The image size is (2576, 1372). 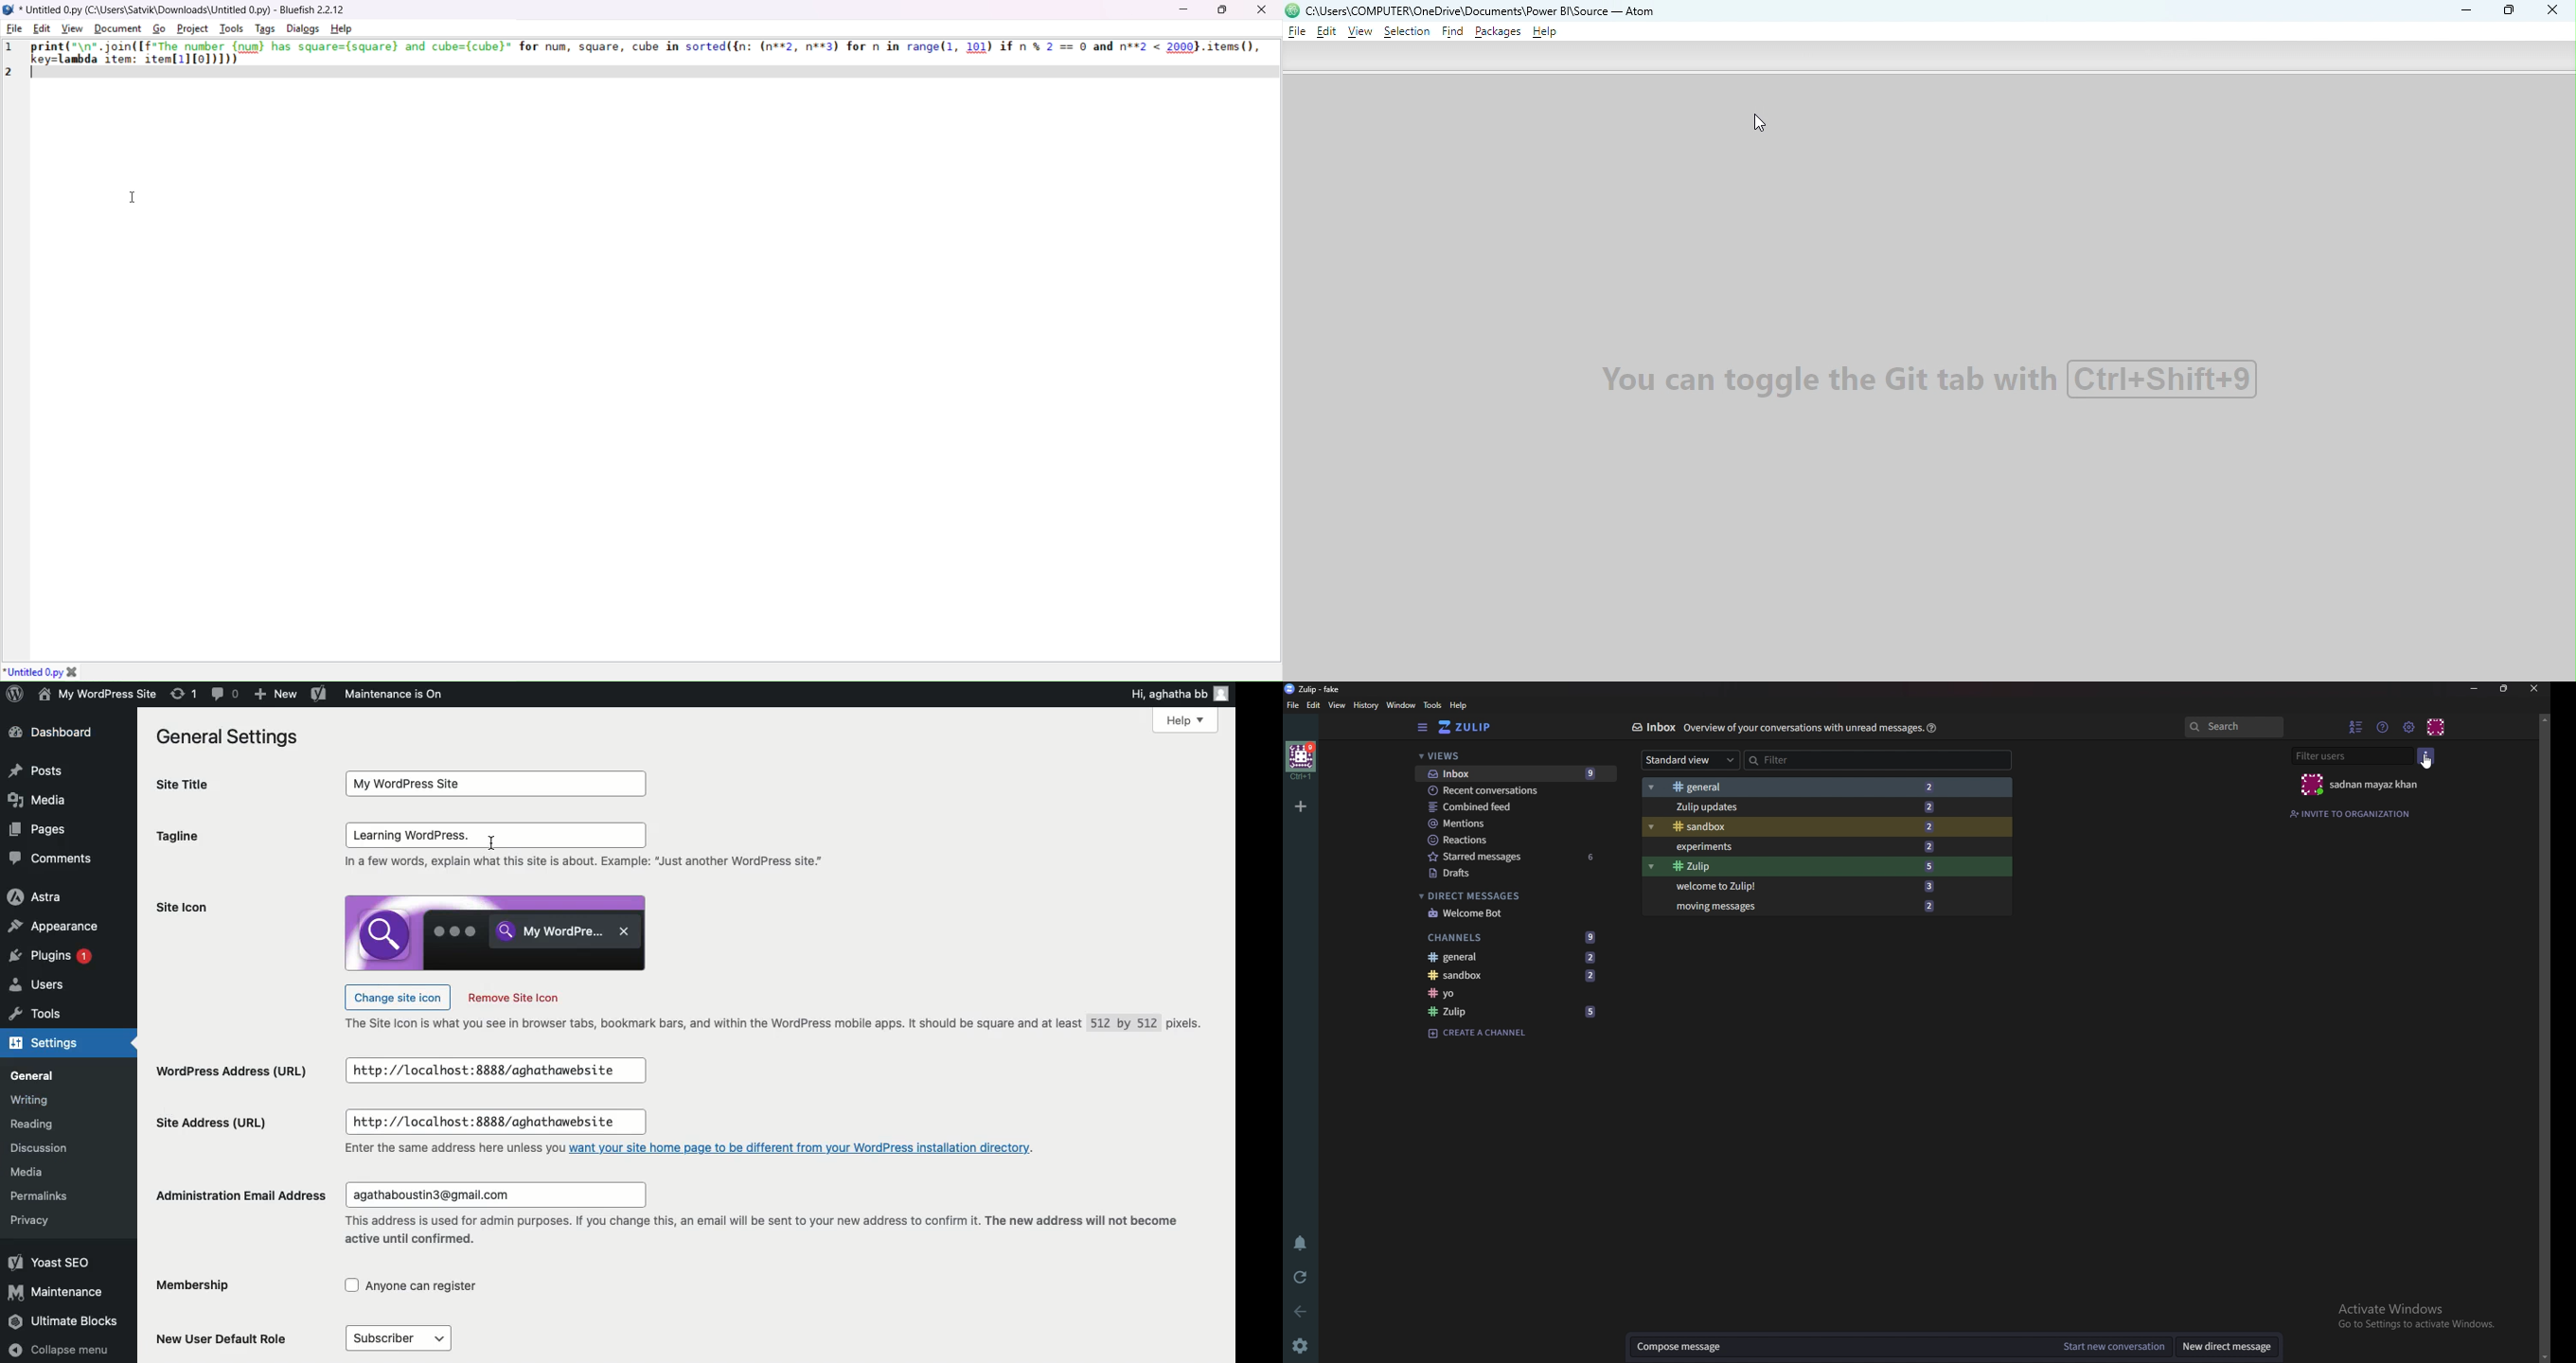 What do you see at coordinates (1474, 728) in the screenshot?
I see `Zulip` at bounding box center [1474, 728].